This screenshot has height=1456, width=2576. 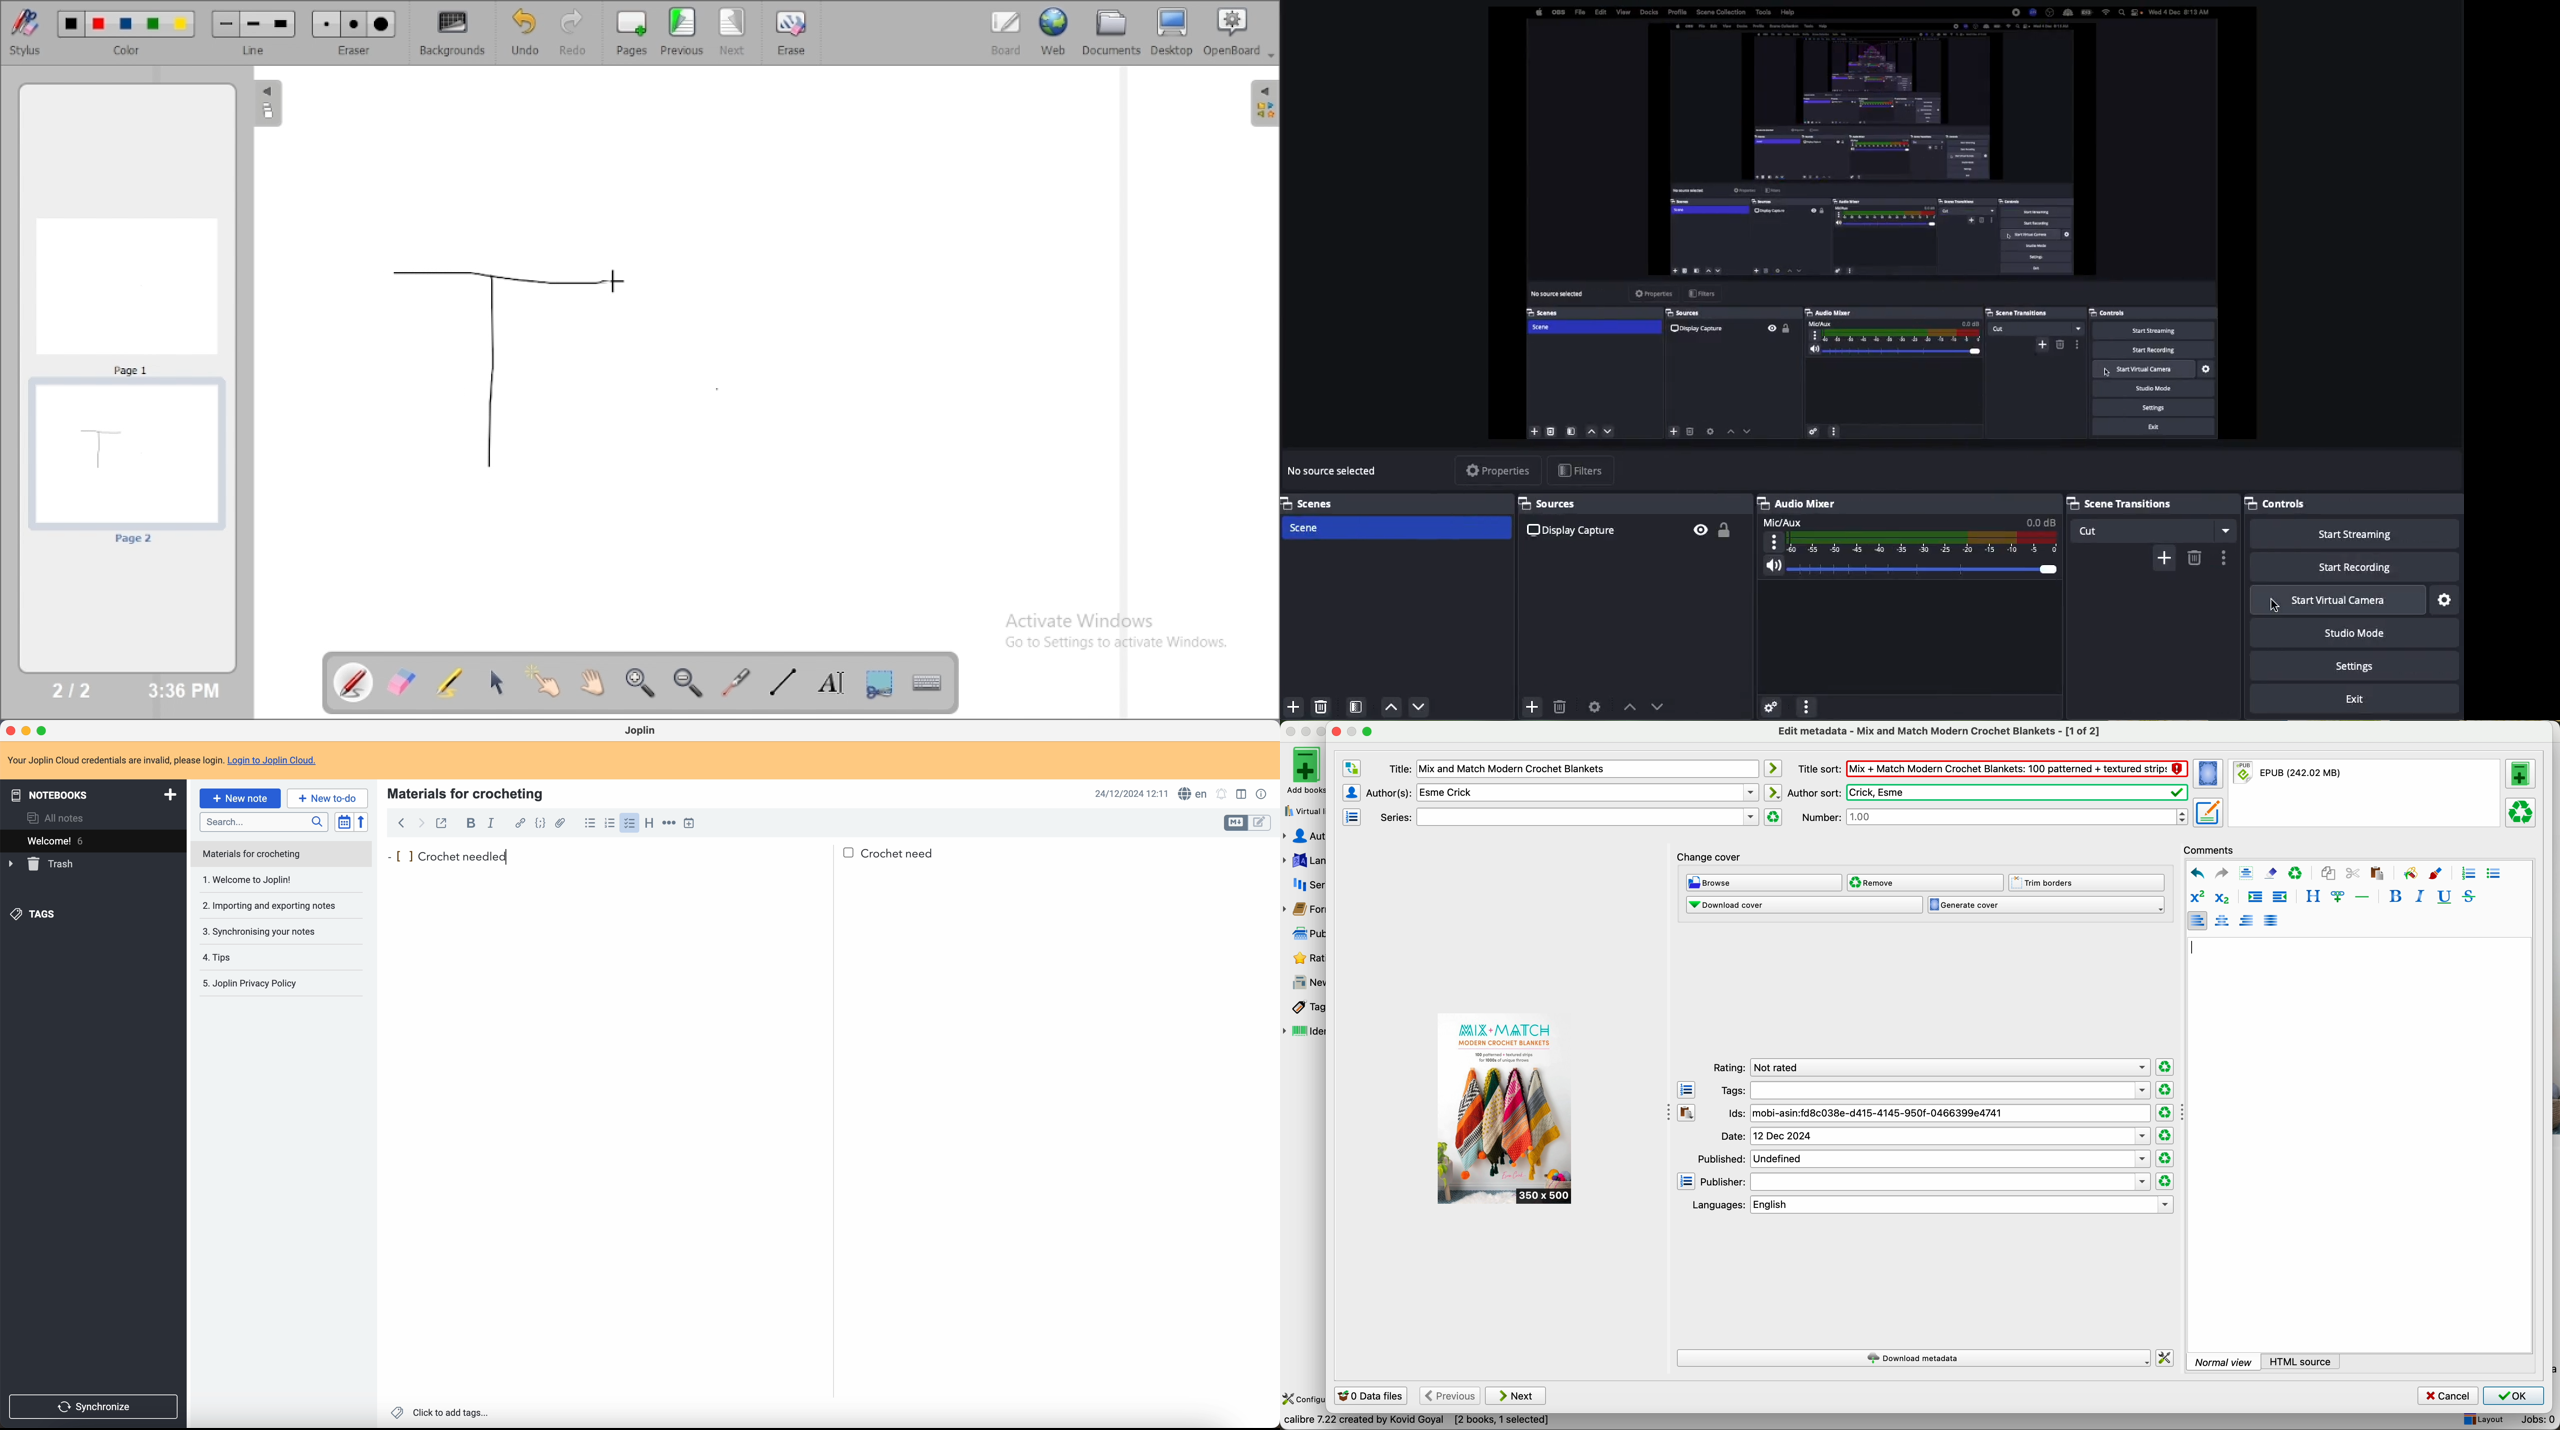 What do you see at coordinates (1728, 526) in the screenshot?
I see `Unlock` at bounding box center [1728, 526].